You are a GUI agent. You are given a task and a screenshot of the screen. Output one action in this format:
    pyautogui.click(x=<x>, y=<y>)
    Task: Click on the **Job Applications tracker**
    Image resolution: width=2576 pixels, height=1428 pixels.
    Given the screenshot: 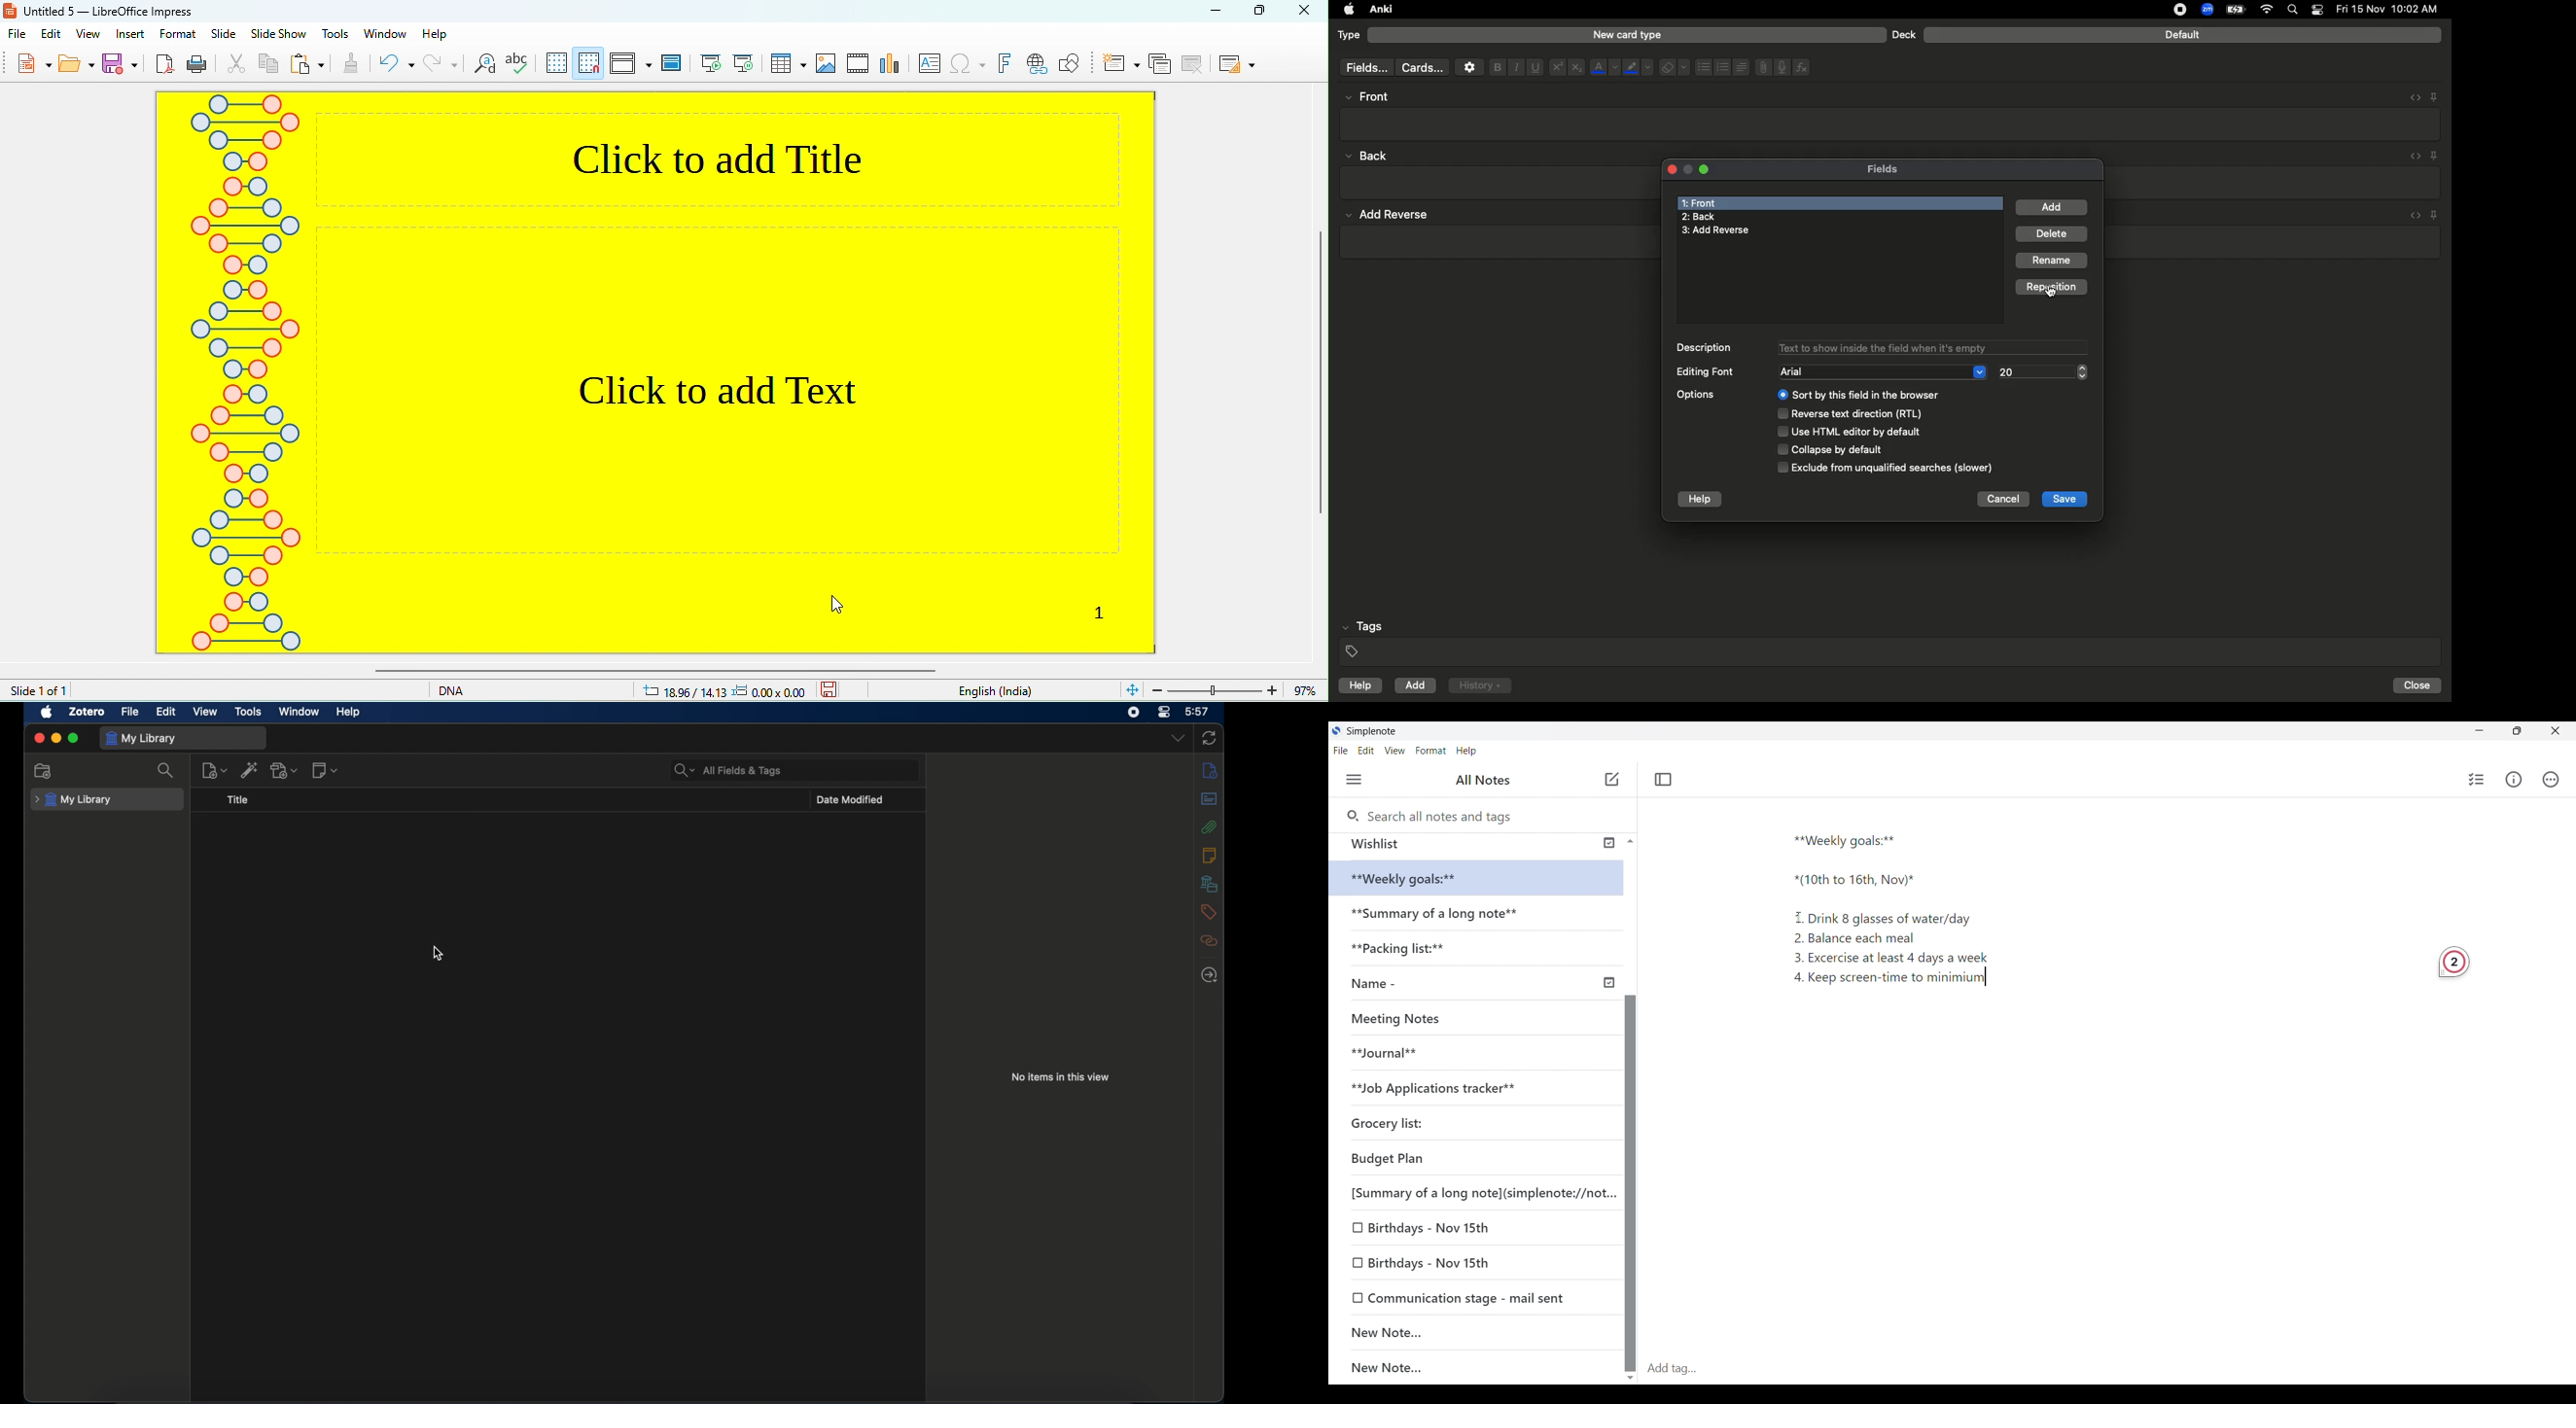 What is the action you would take?
    pyautogui.click(x=1446, y=1087)
    